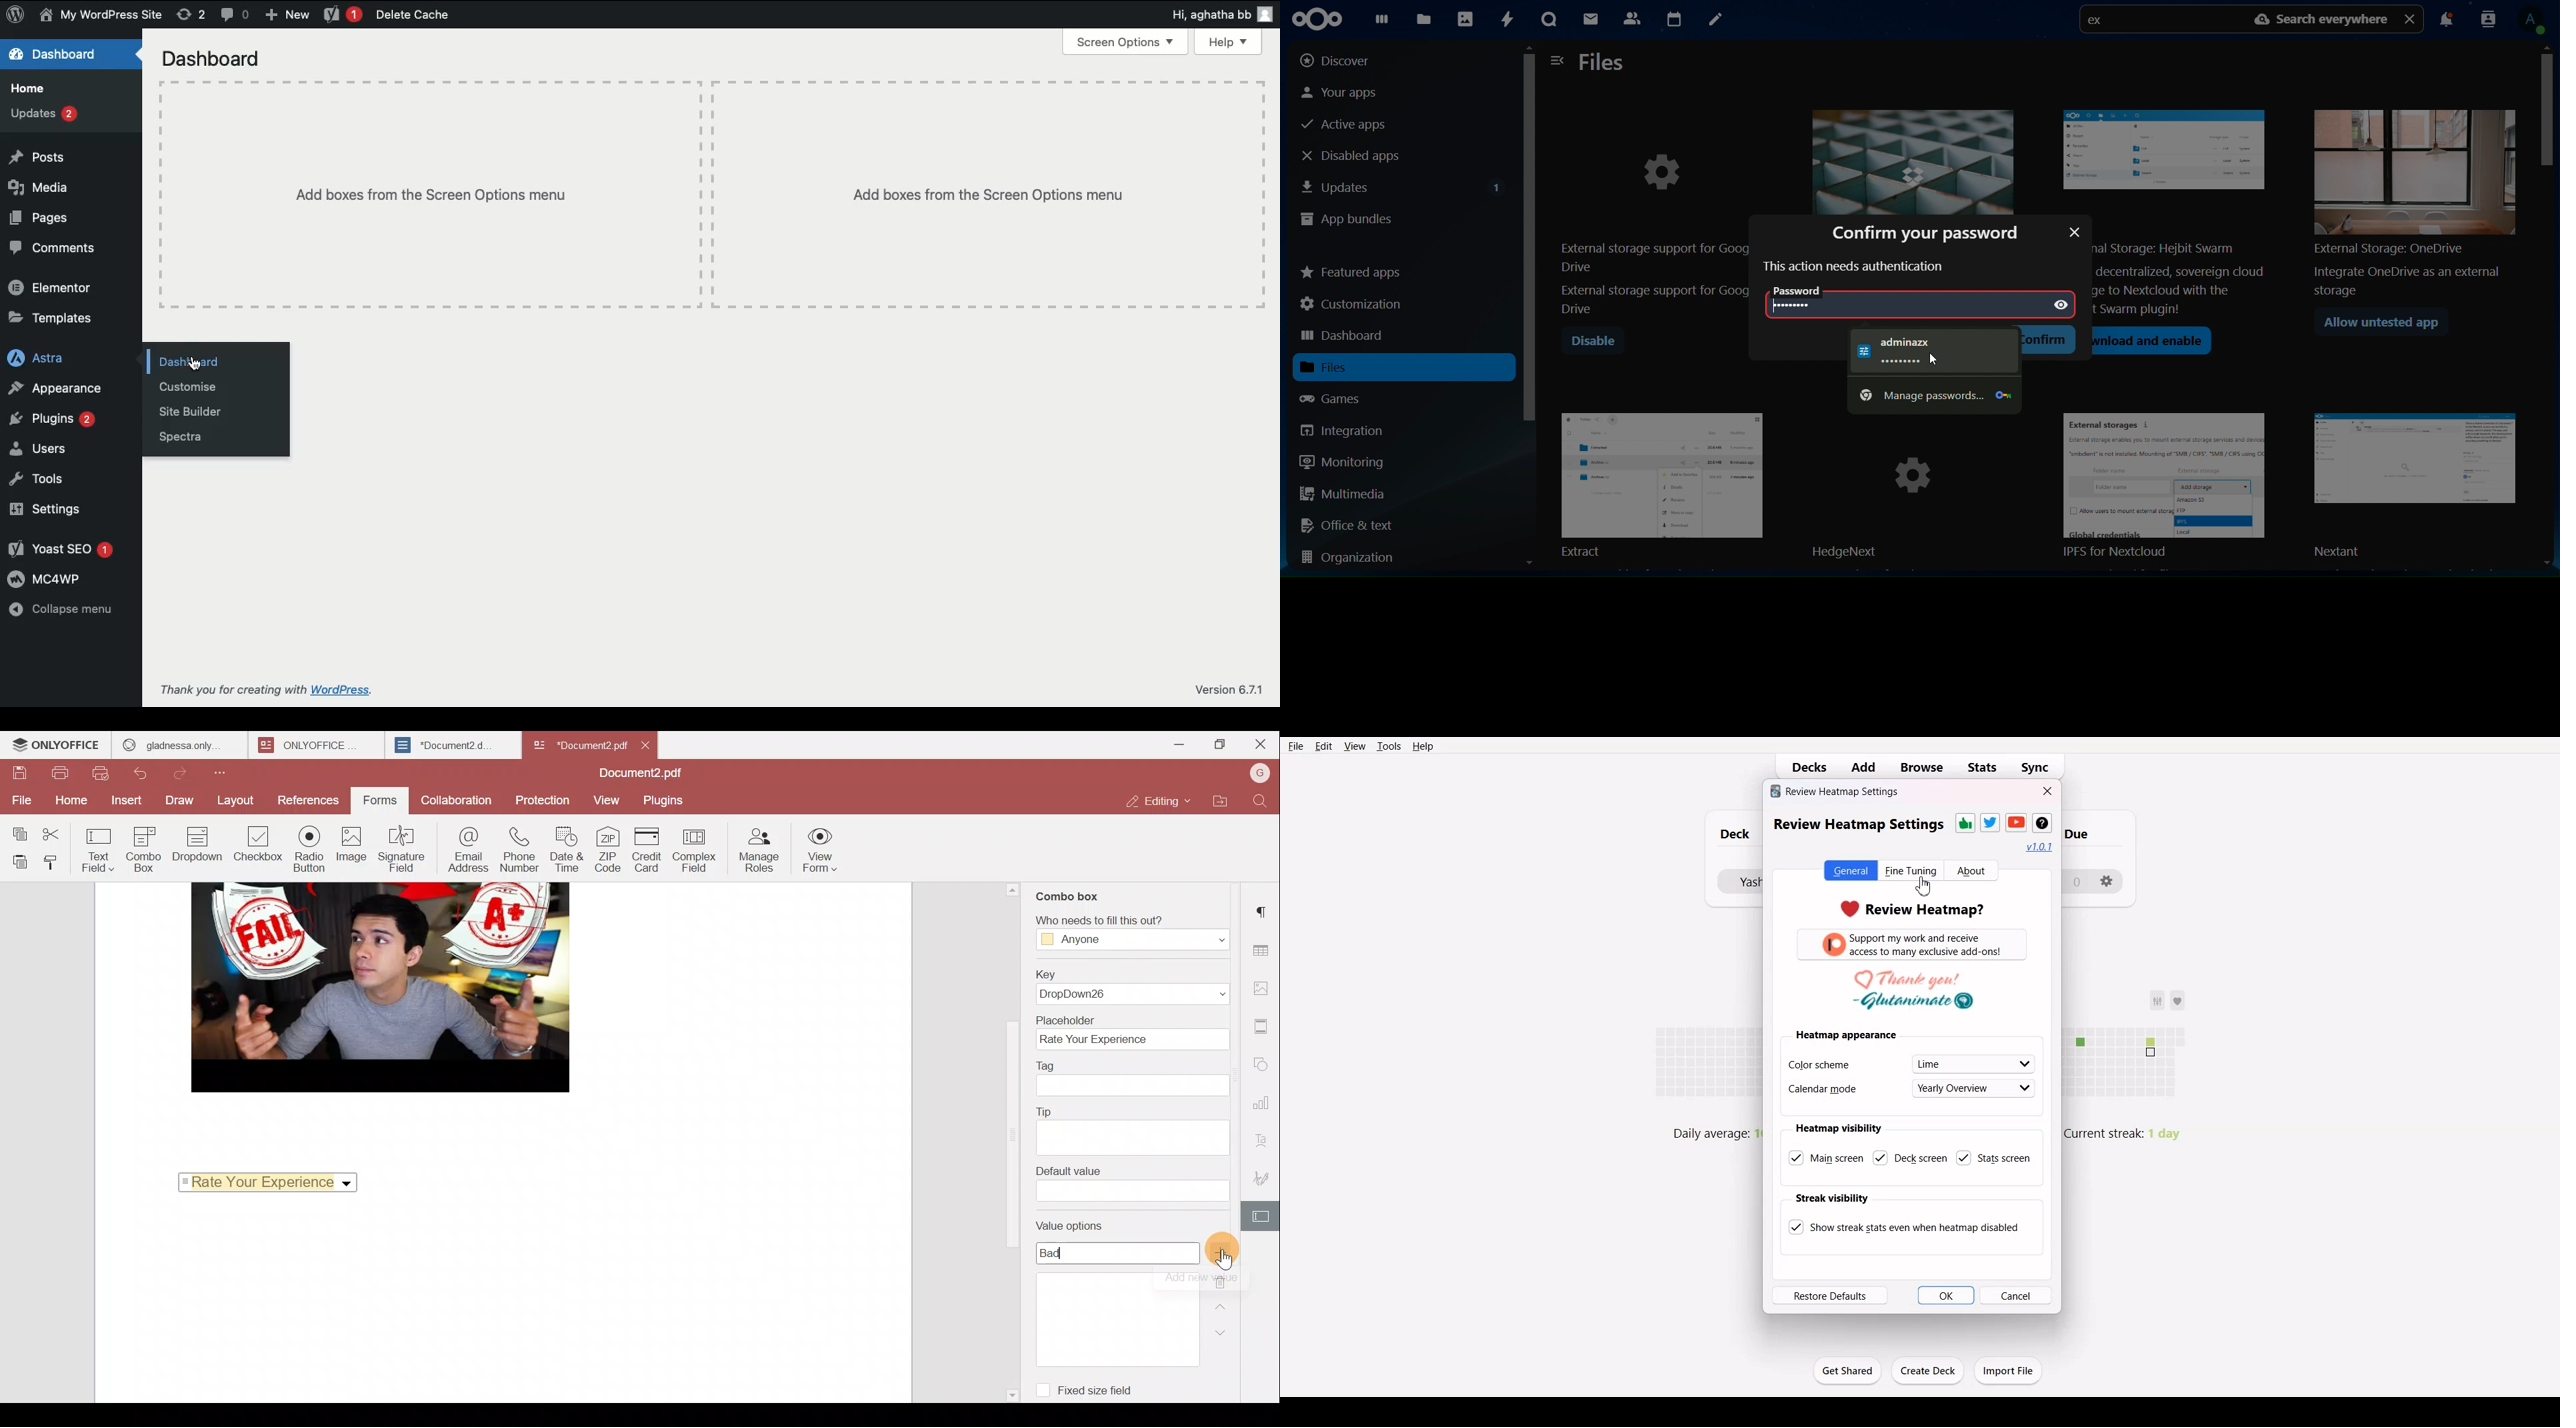  Describe the element at coordinates (1223, 1248) in the screenshot. I see `Cursor` at that location.